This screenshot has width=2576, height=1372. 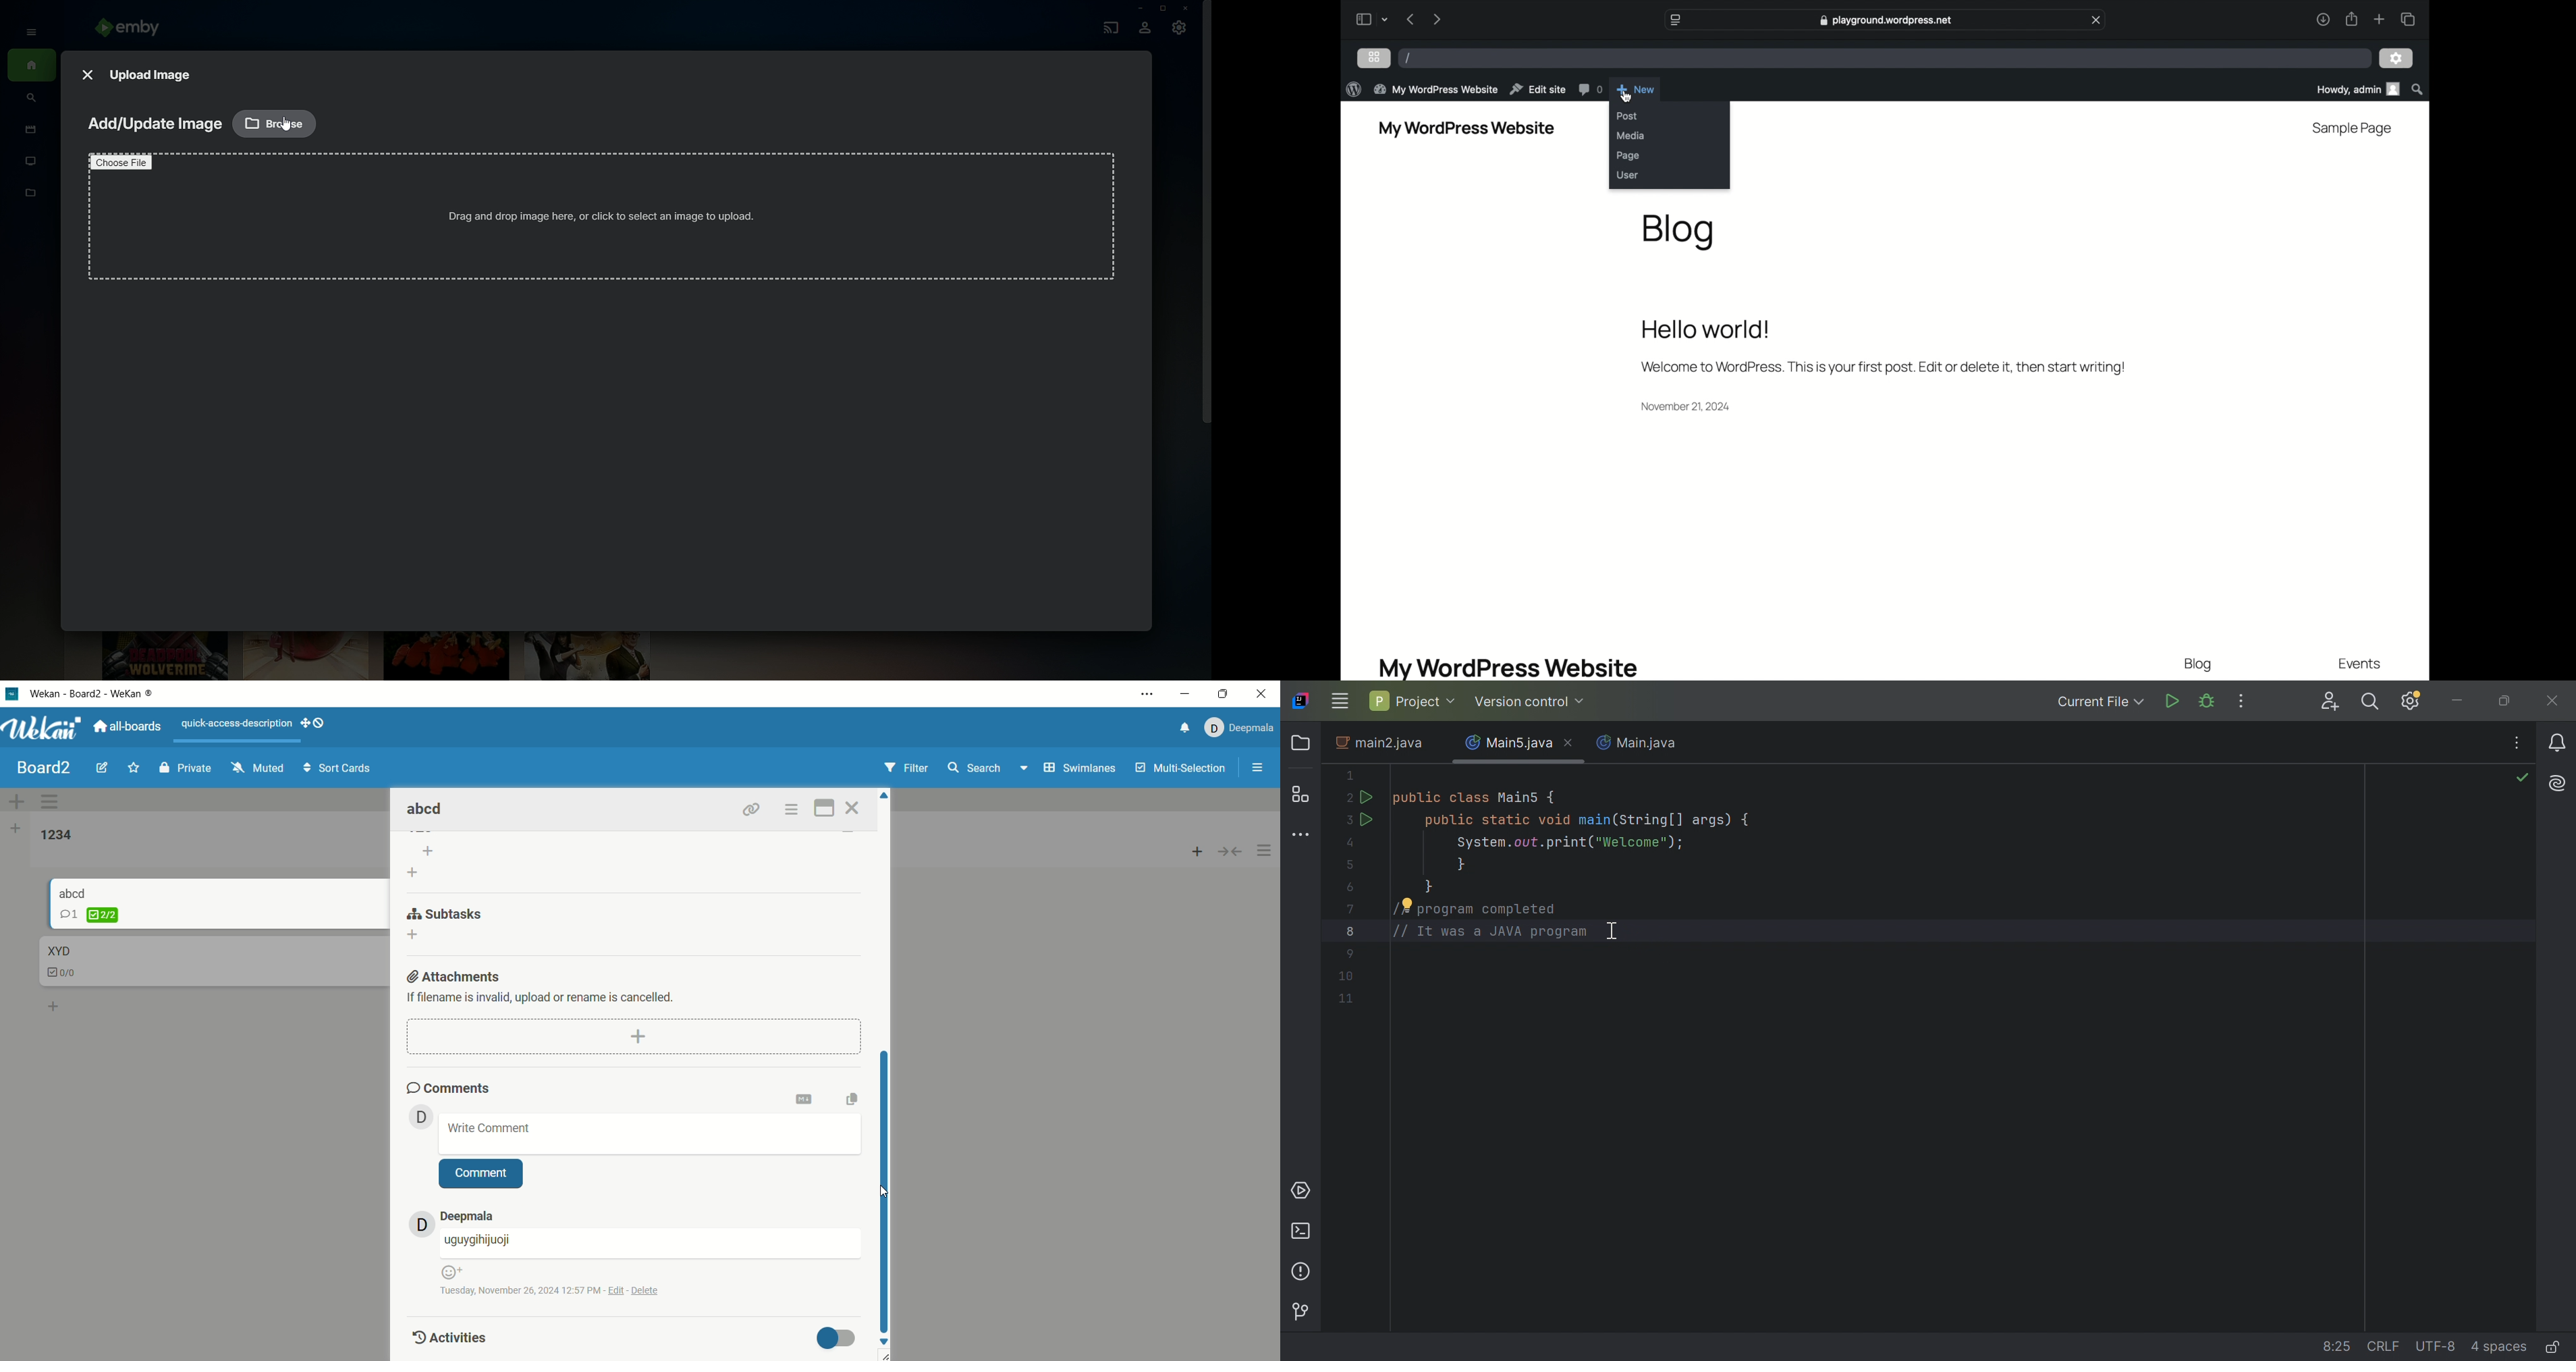 I want to click on settings, so click(x=2396, y=59).